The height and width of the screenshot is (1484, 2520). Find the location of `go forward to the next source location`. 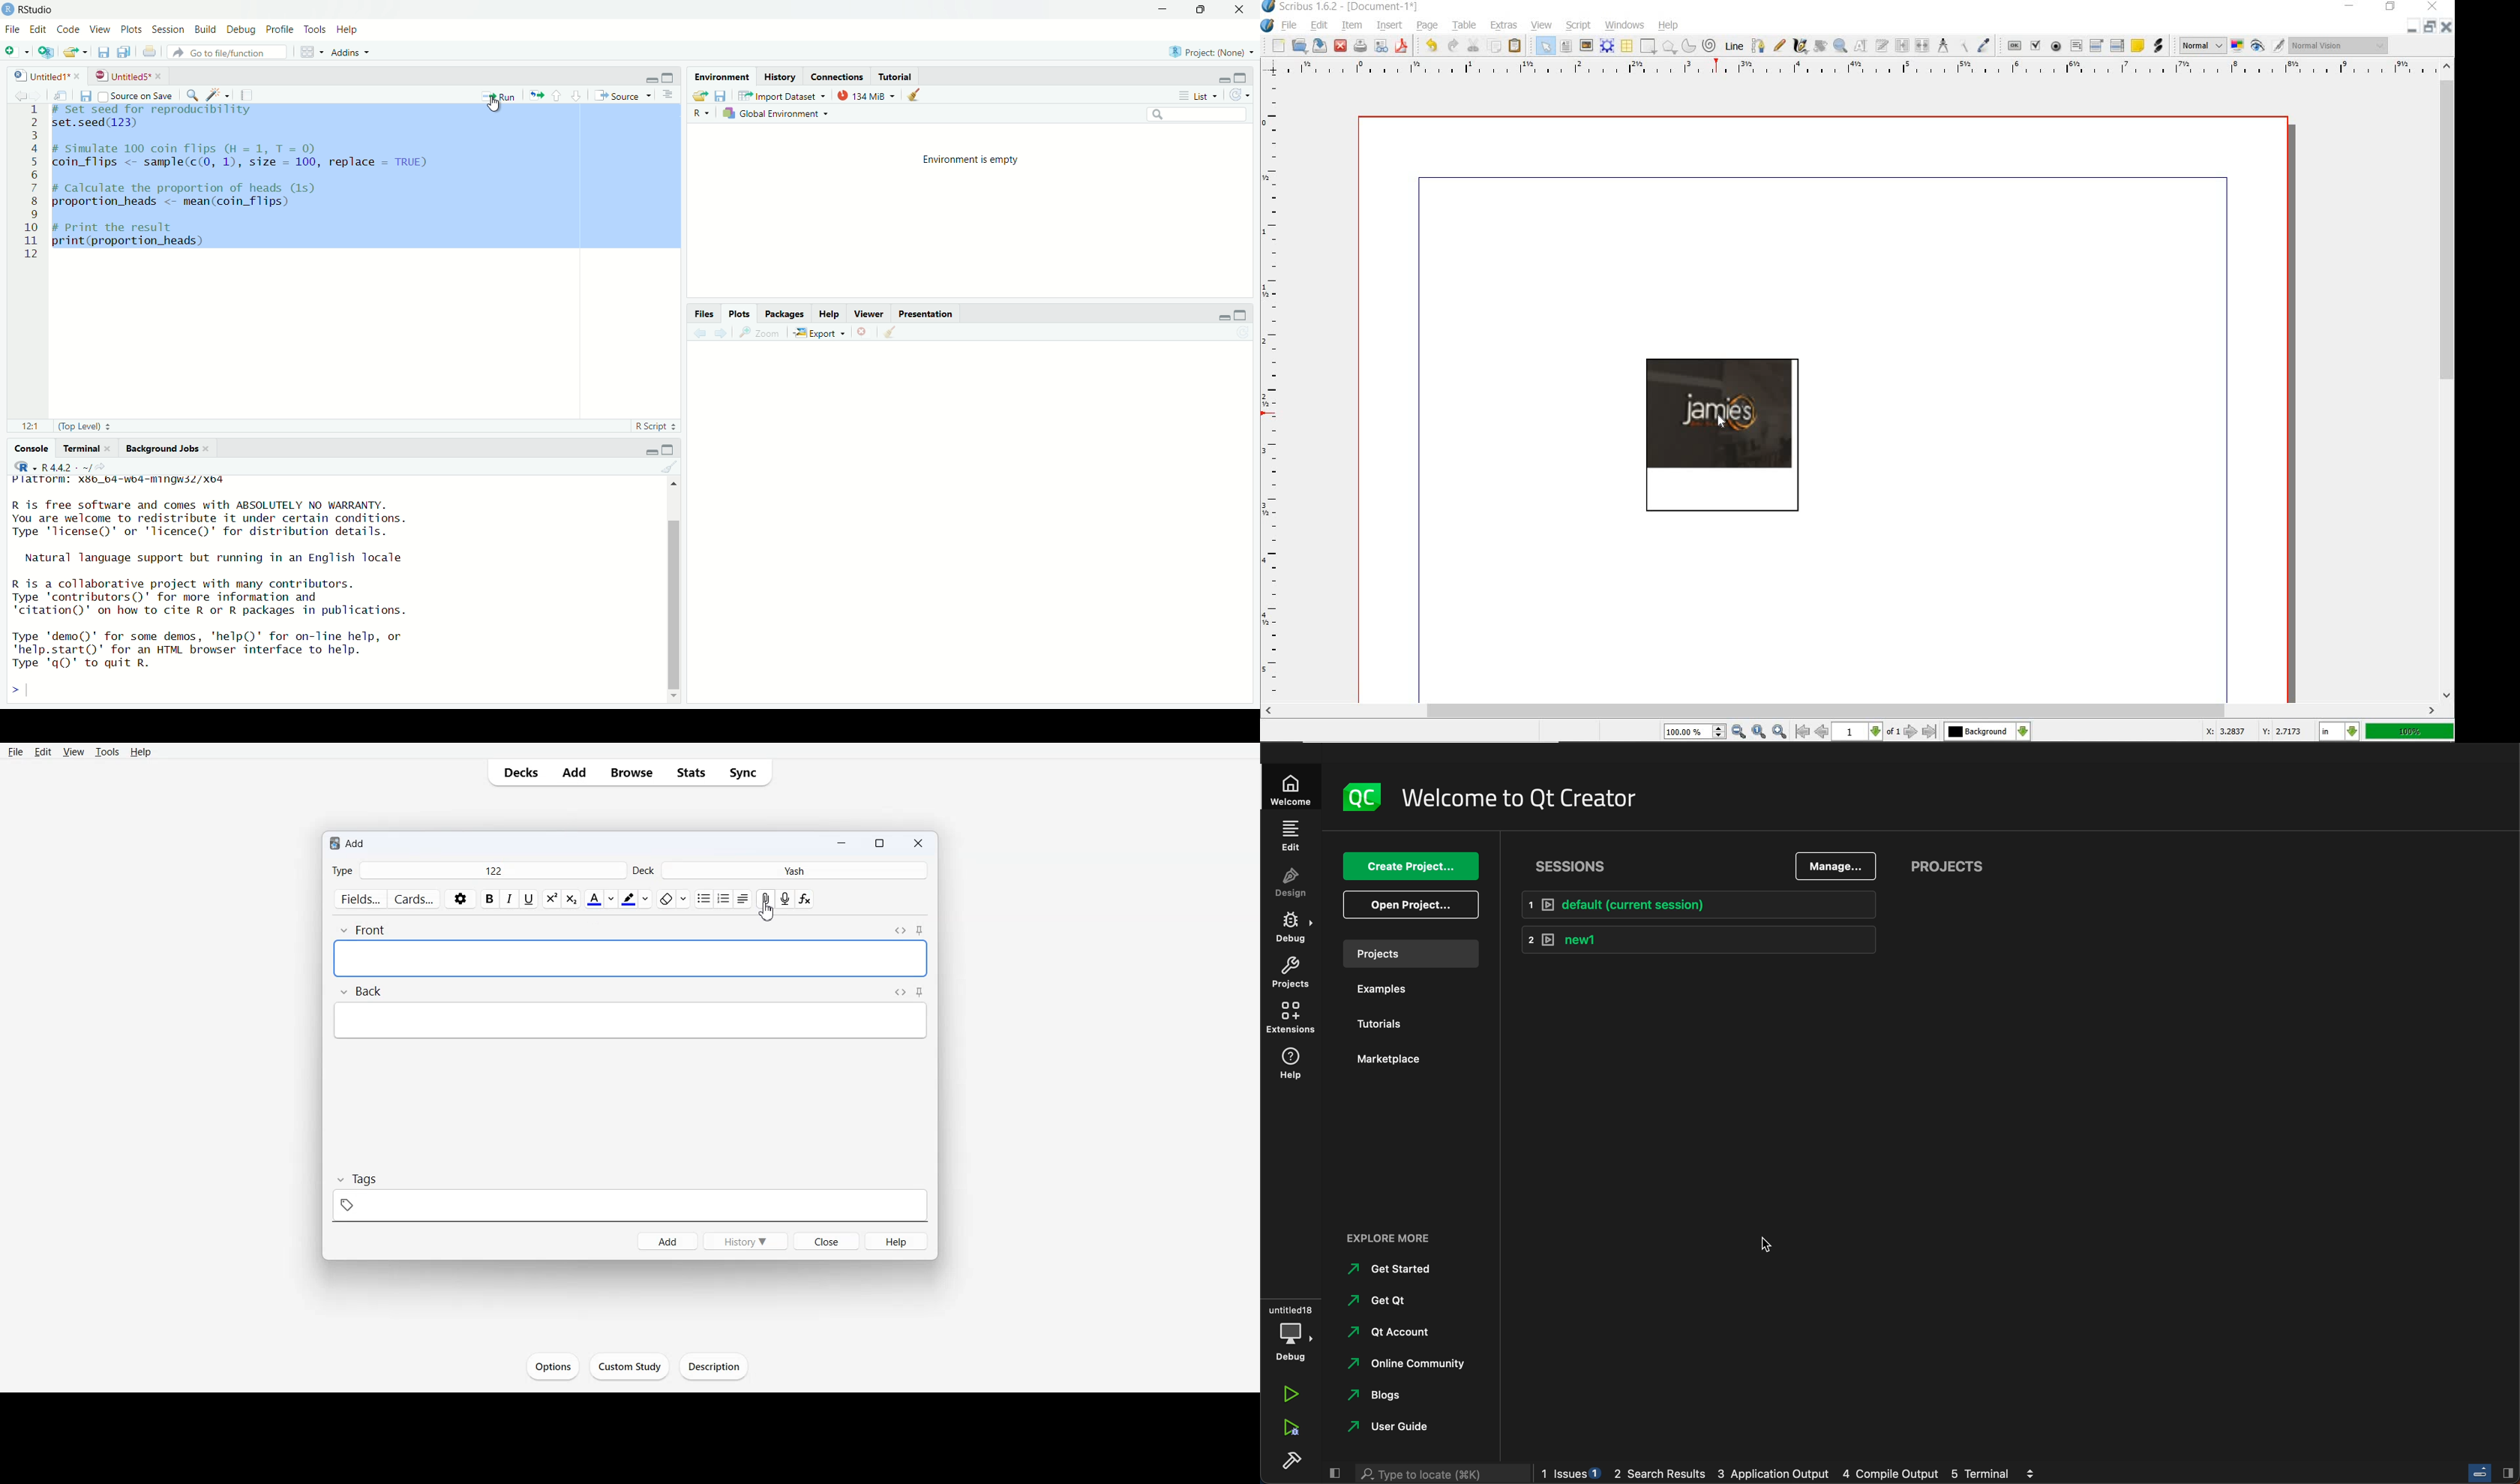

go forward to the next source location is located at coordinates (37, 94).